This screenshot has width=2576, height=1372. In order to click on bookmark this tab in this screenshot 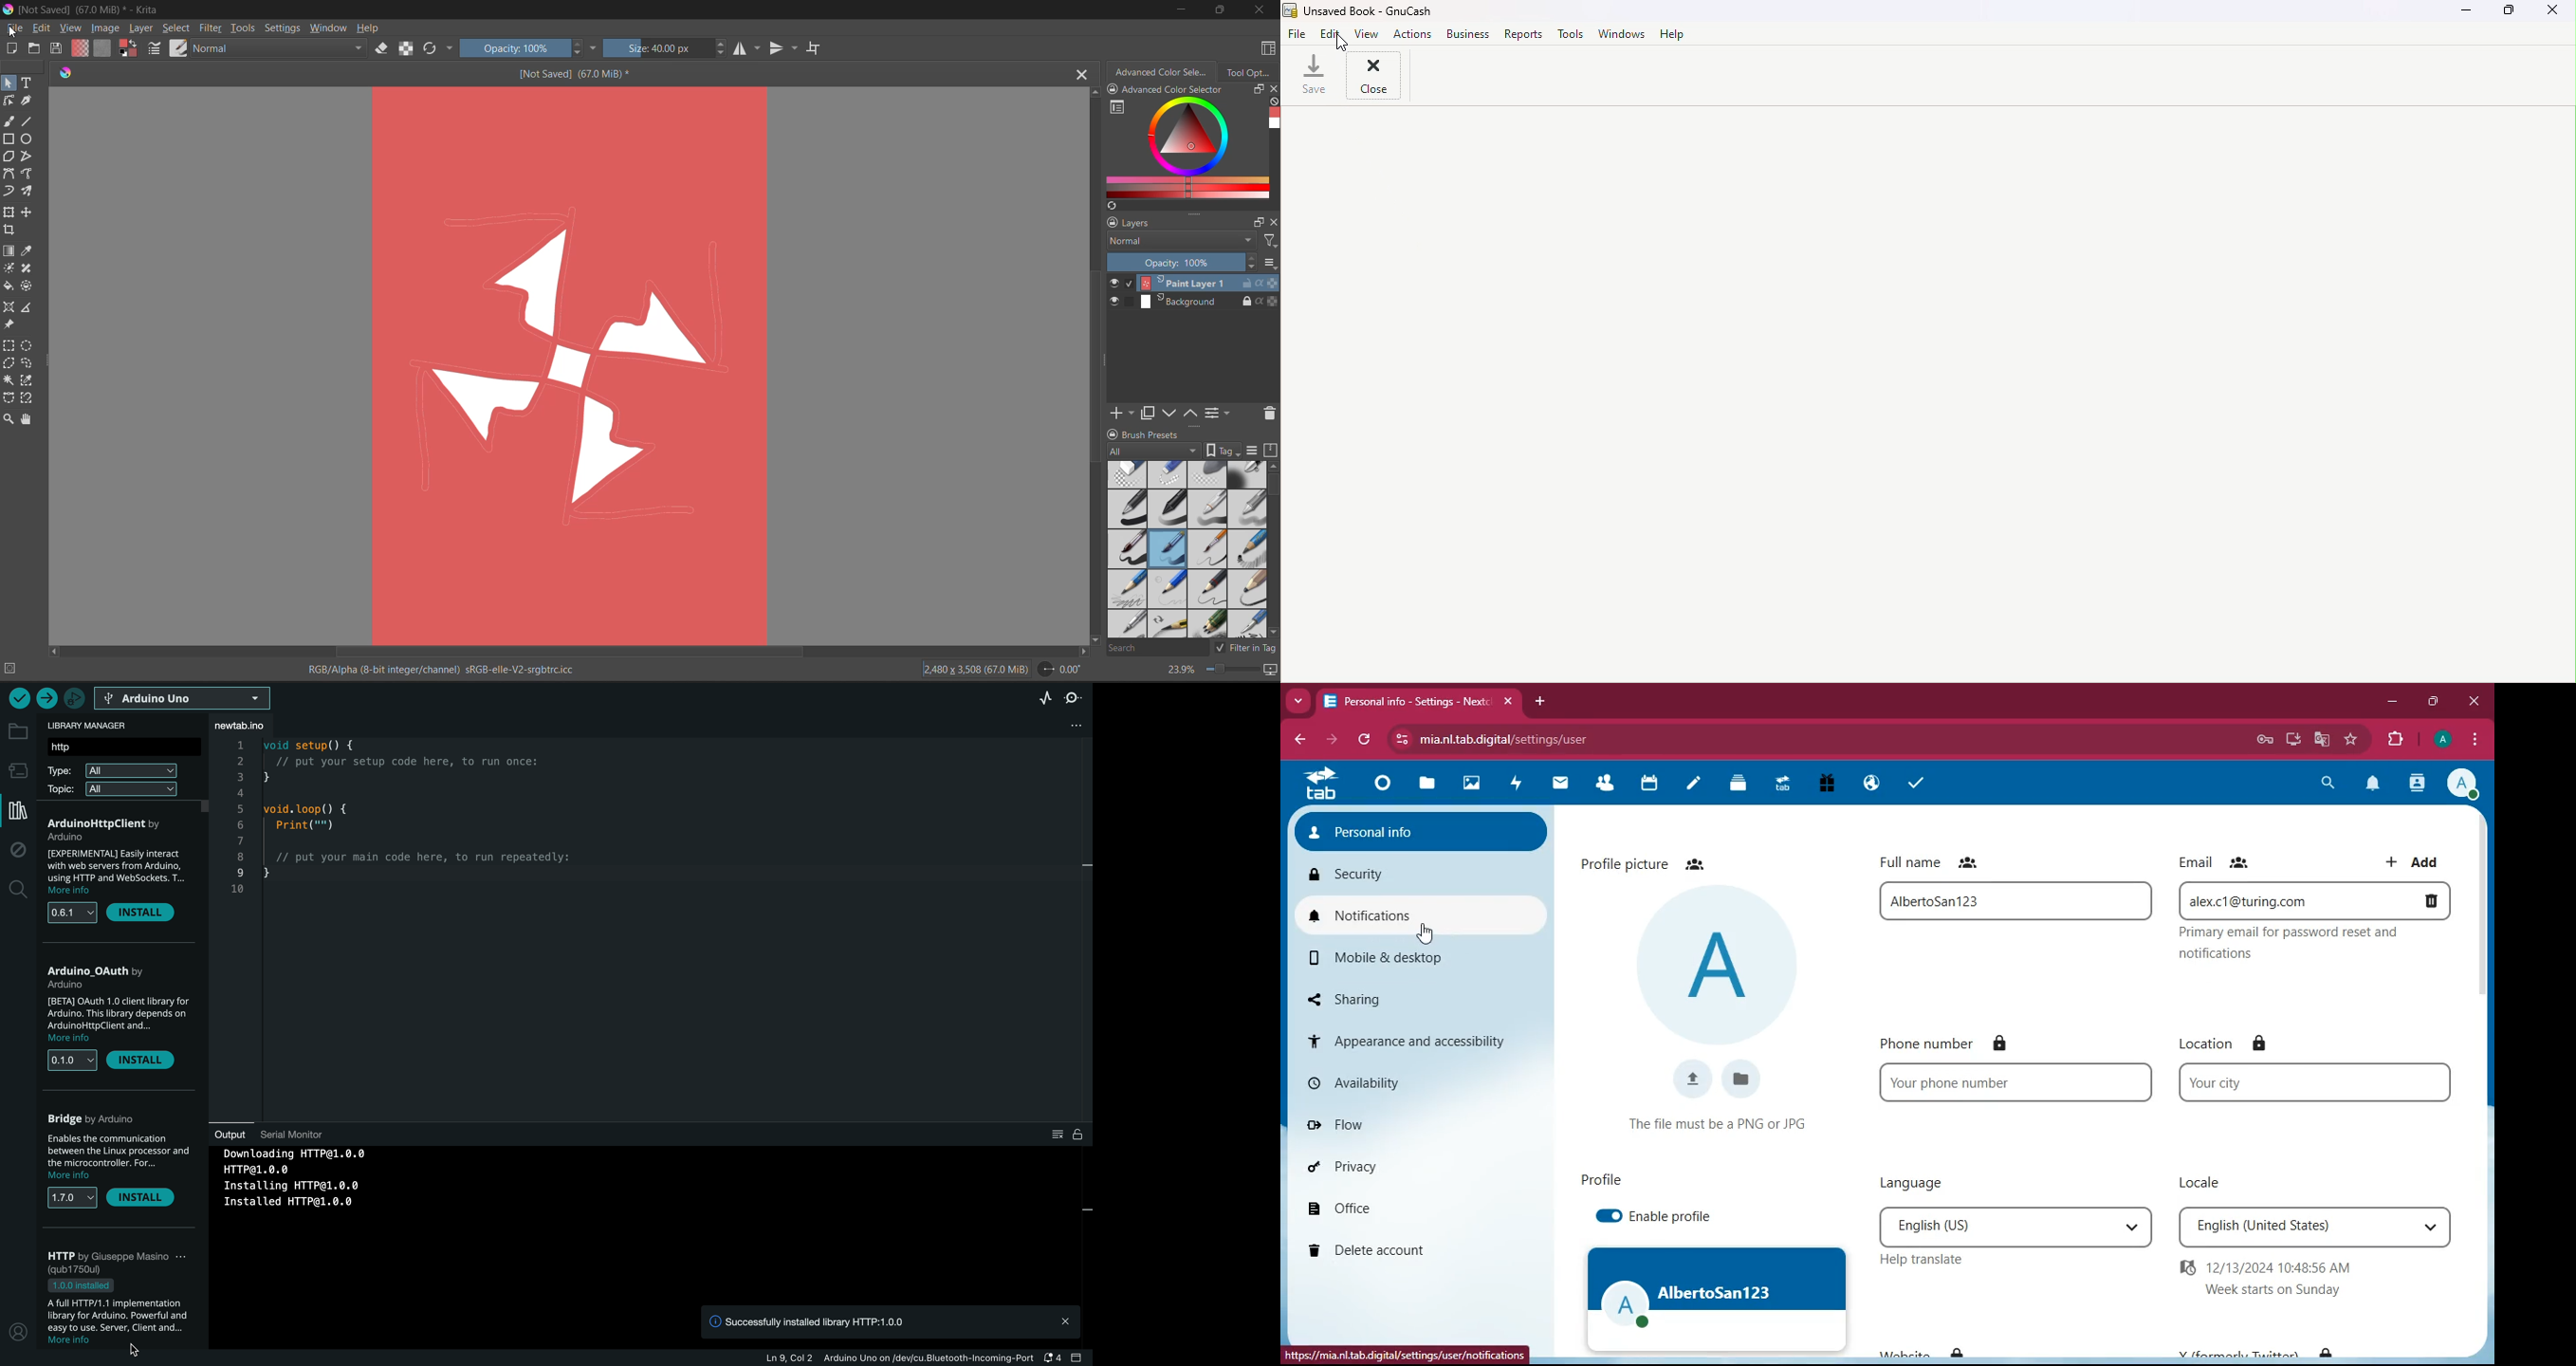, I will do `click(2352, 737)`.